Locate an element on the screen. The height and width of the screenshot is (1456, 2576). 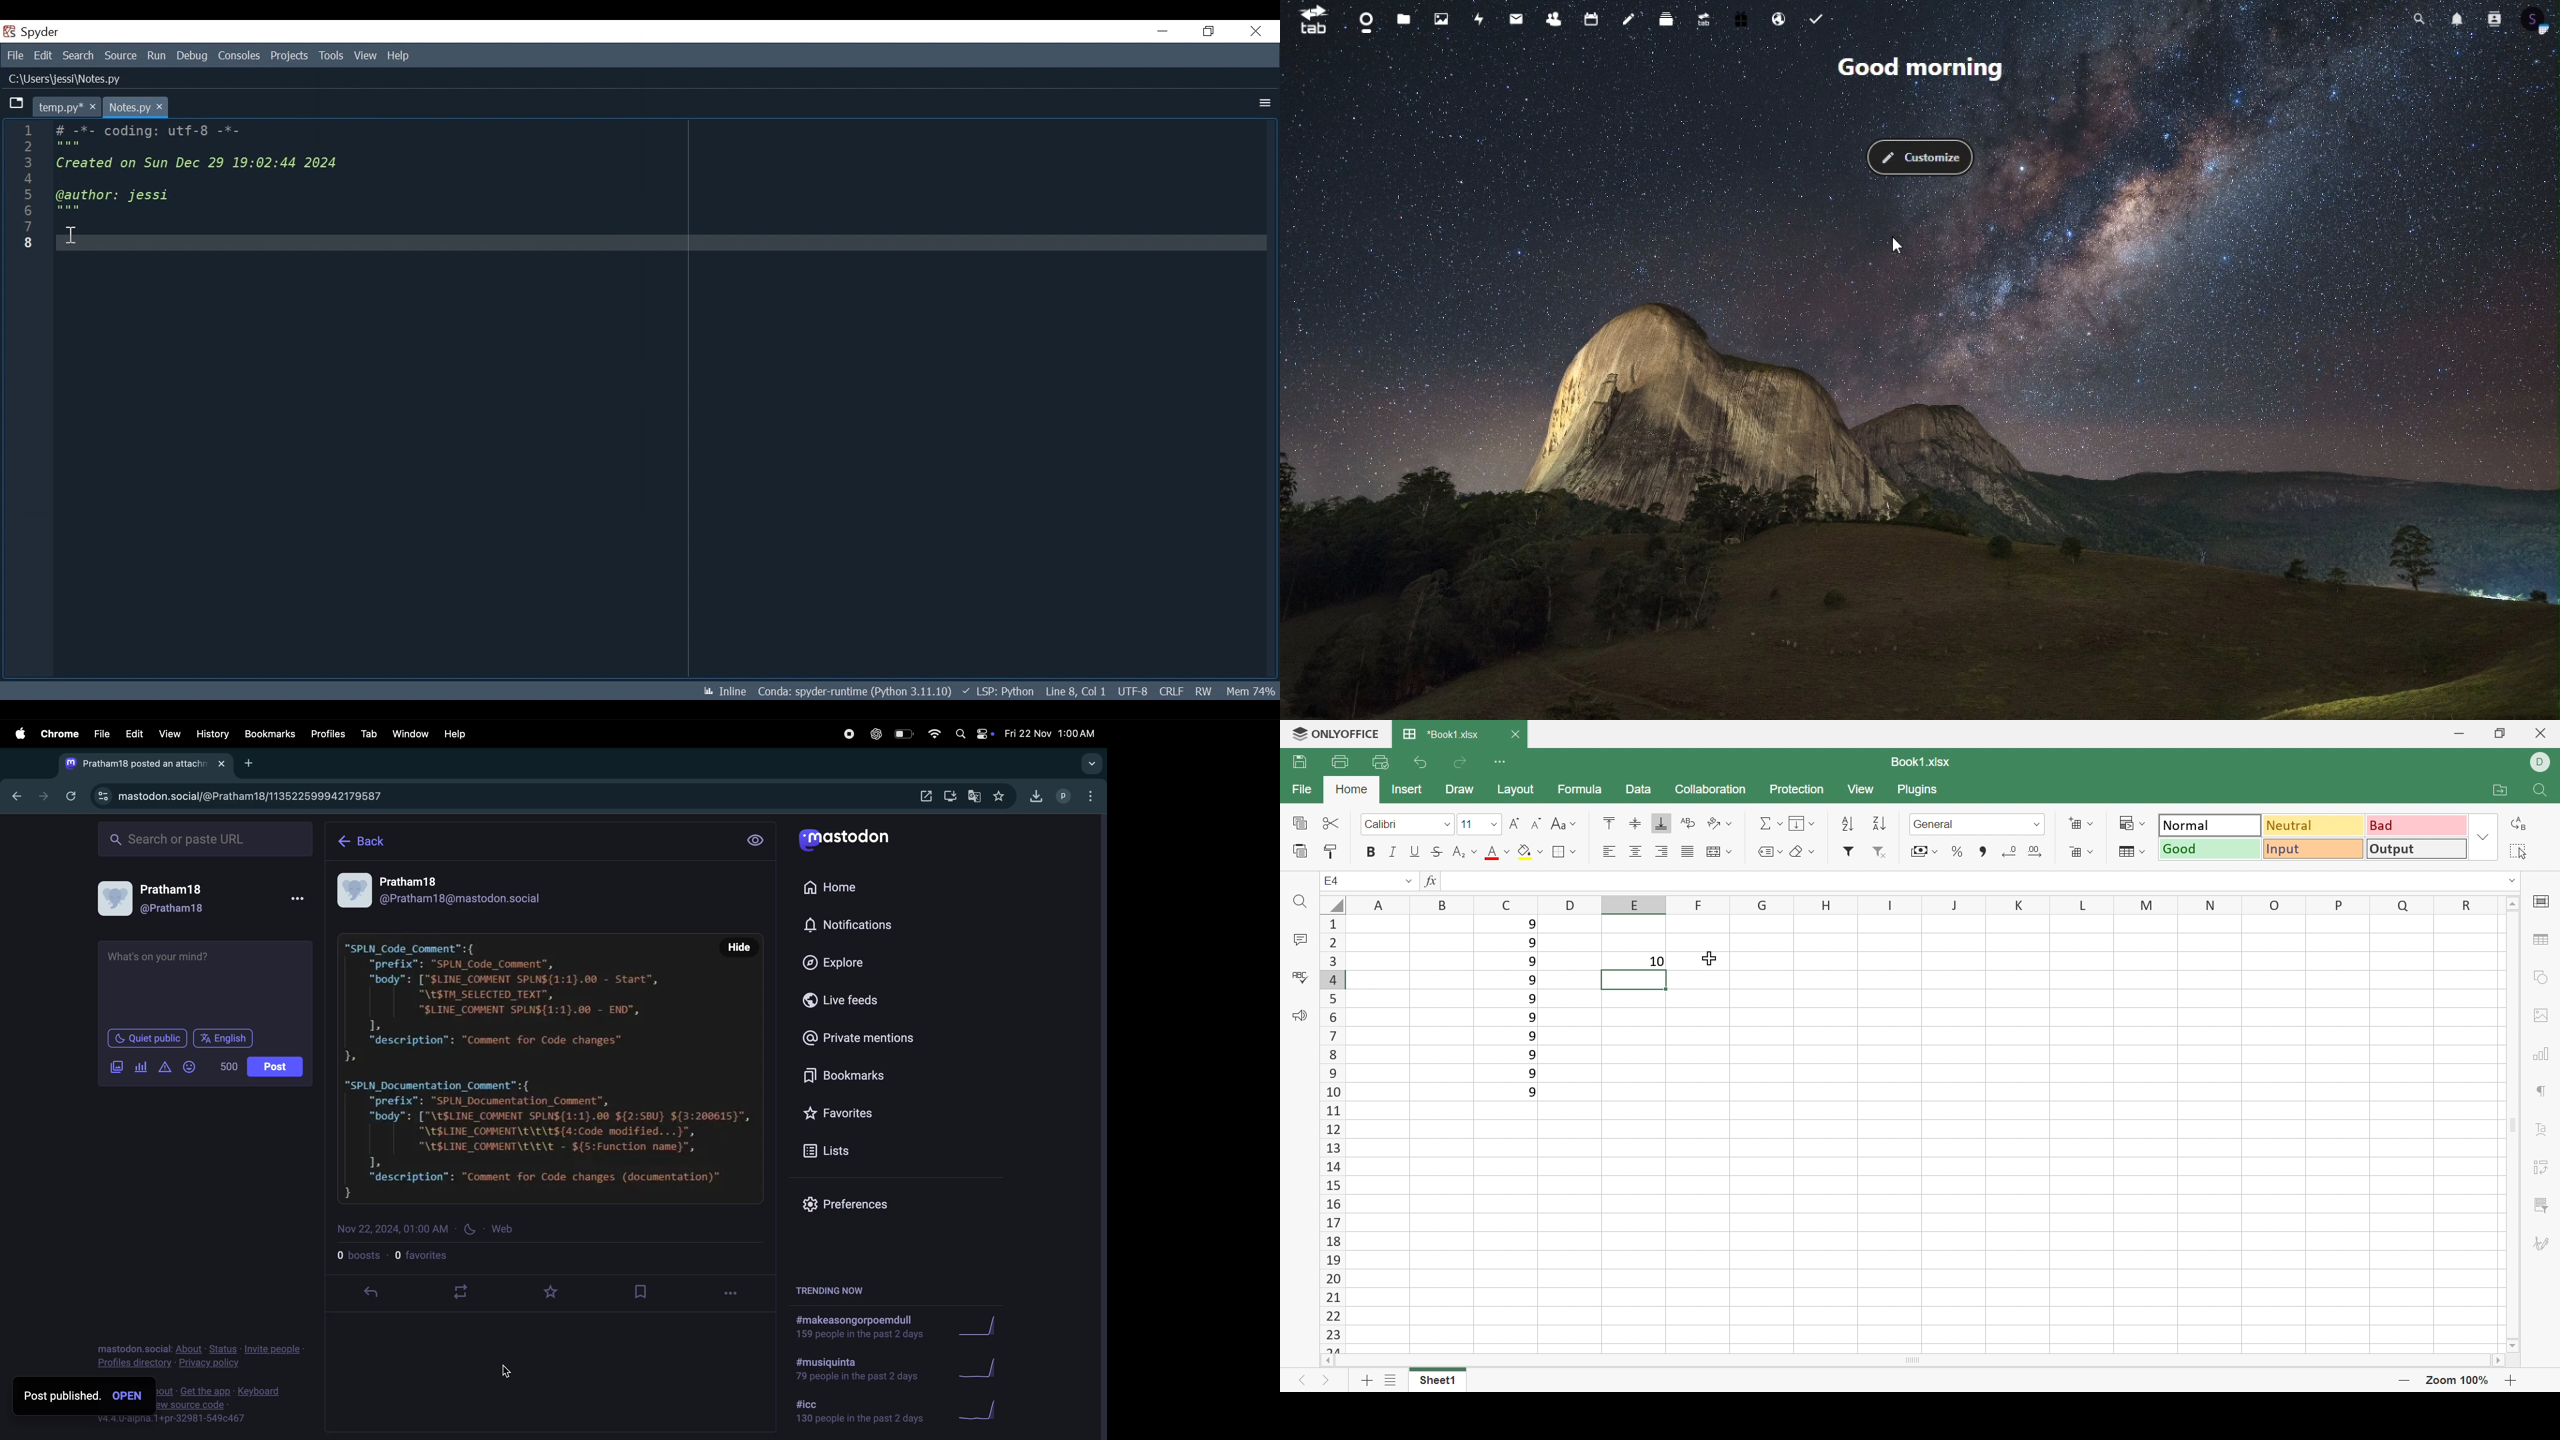
File EQL Status is located at coordinates (1171, 691).